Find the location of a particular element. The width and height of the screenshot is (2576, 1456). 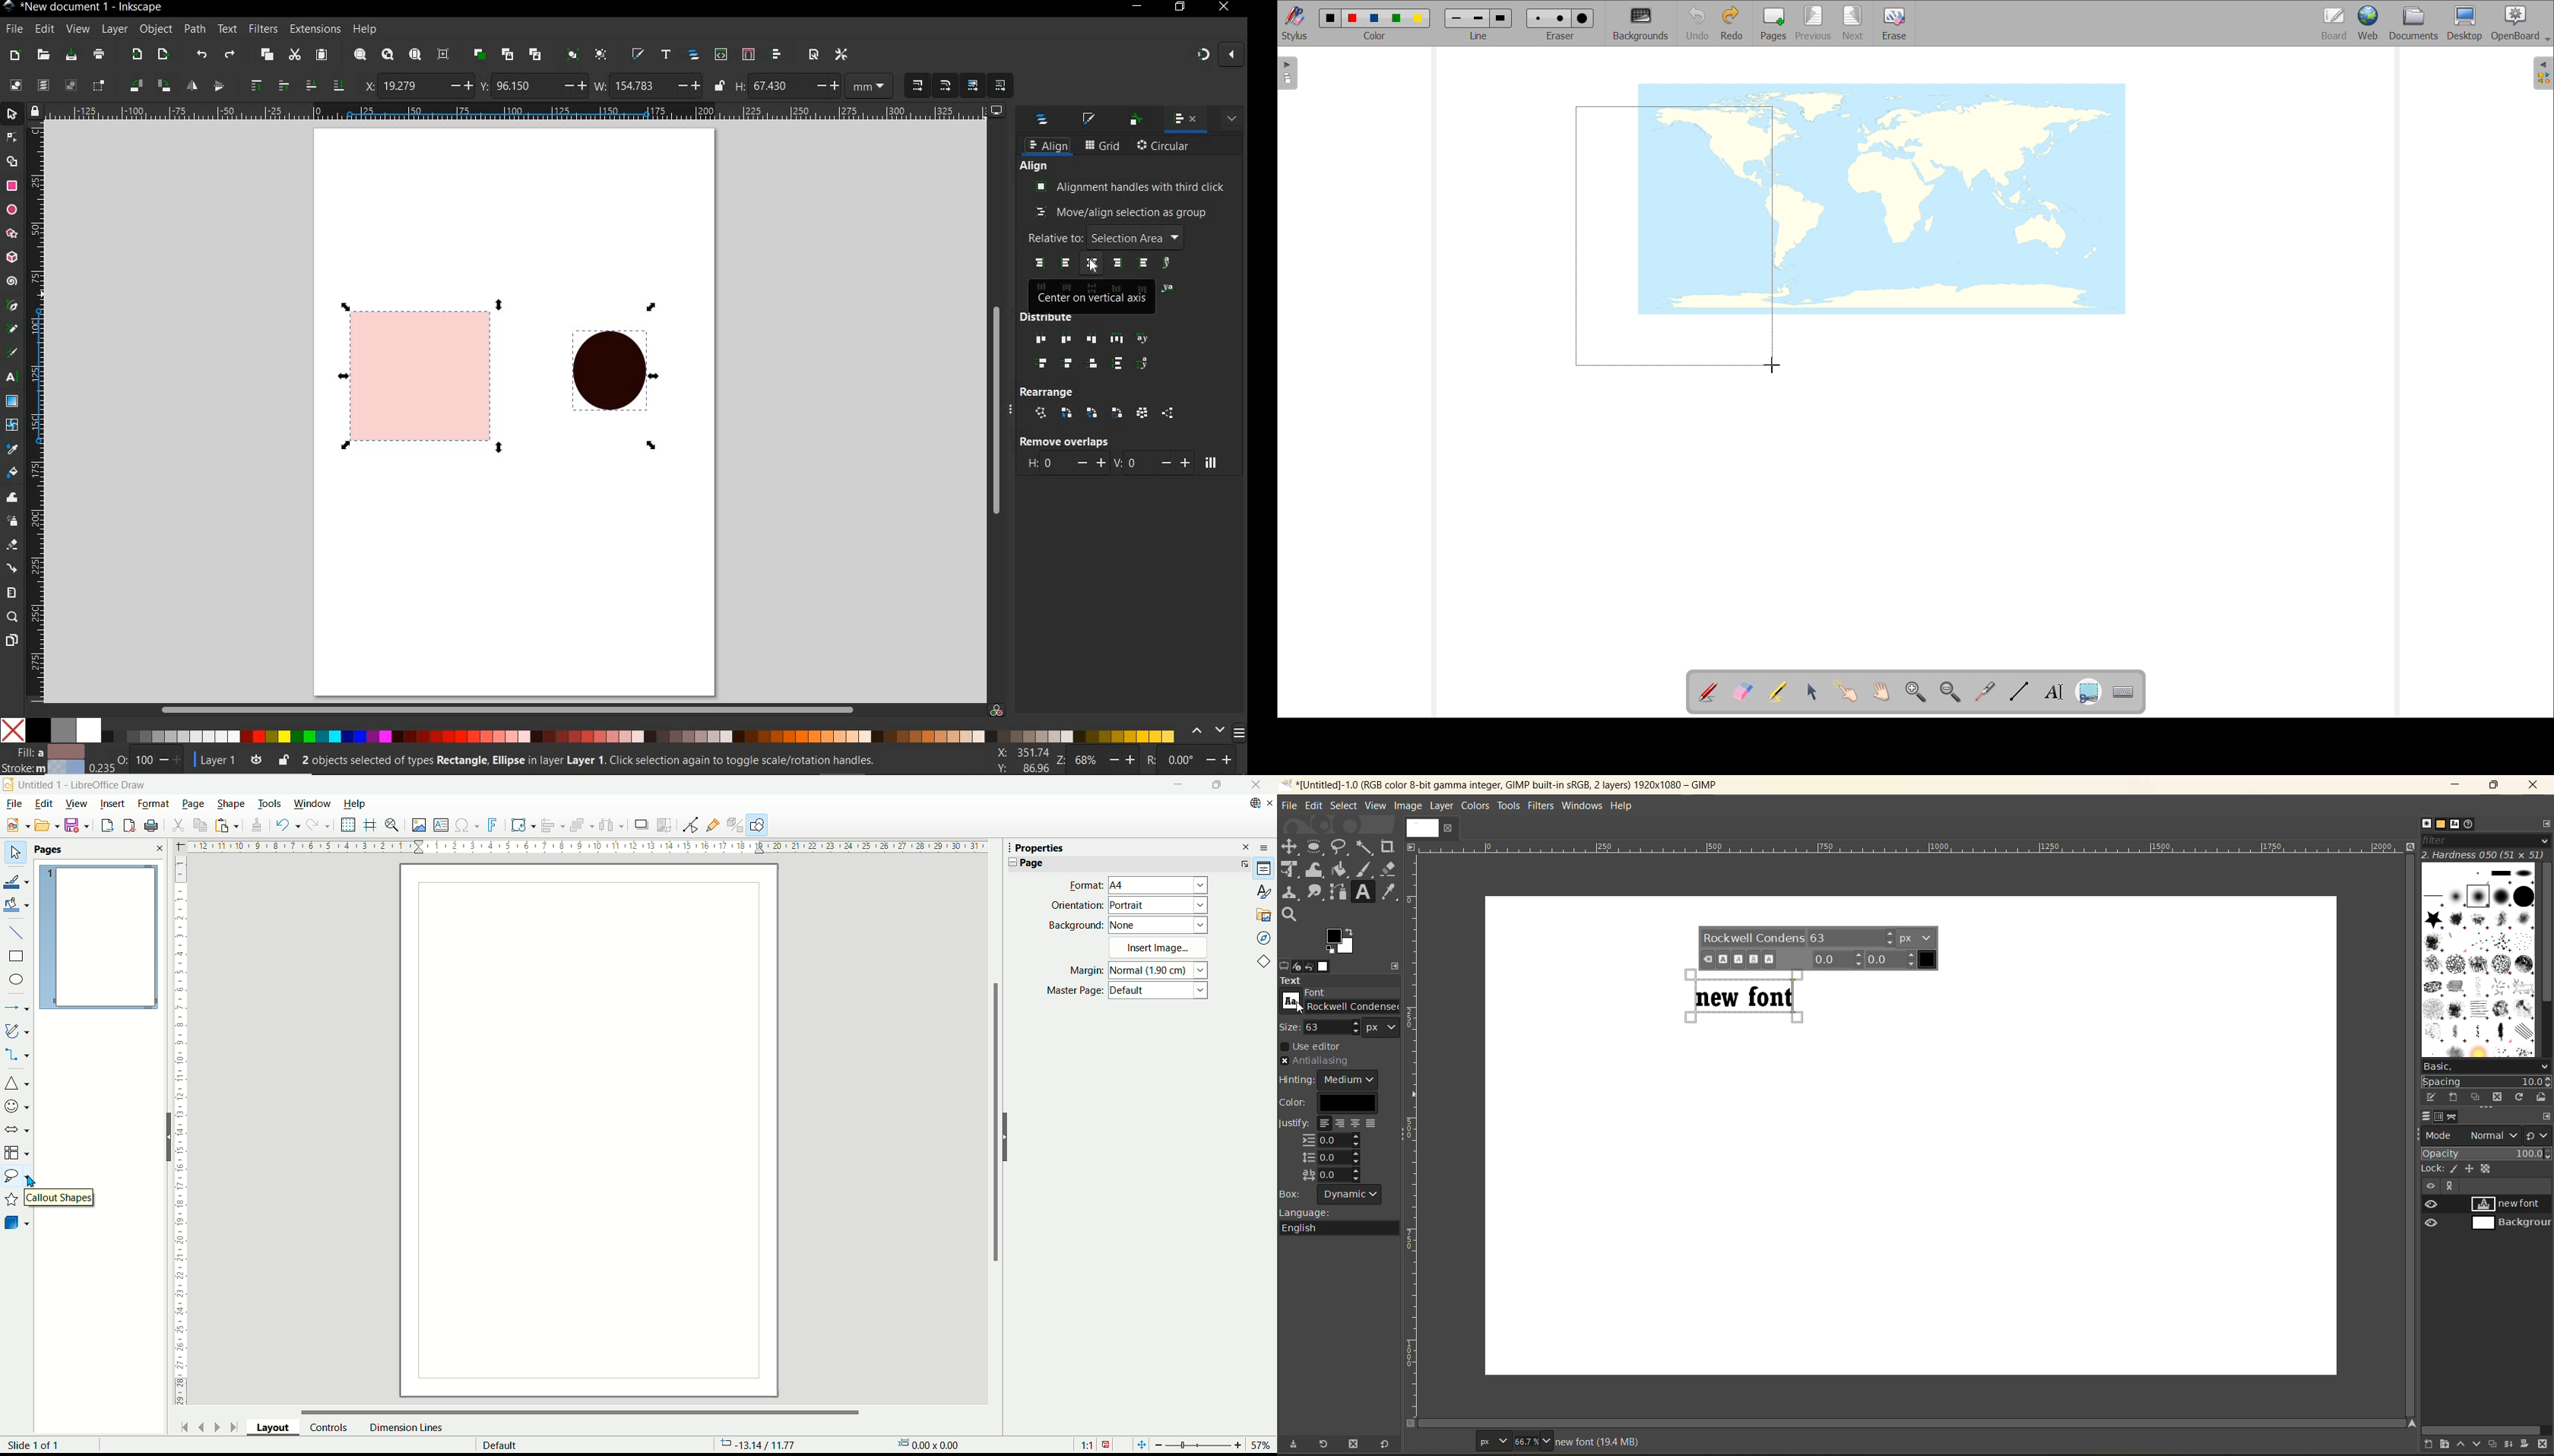

Format is located at coordinates (1082, 885).